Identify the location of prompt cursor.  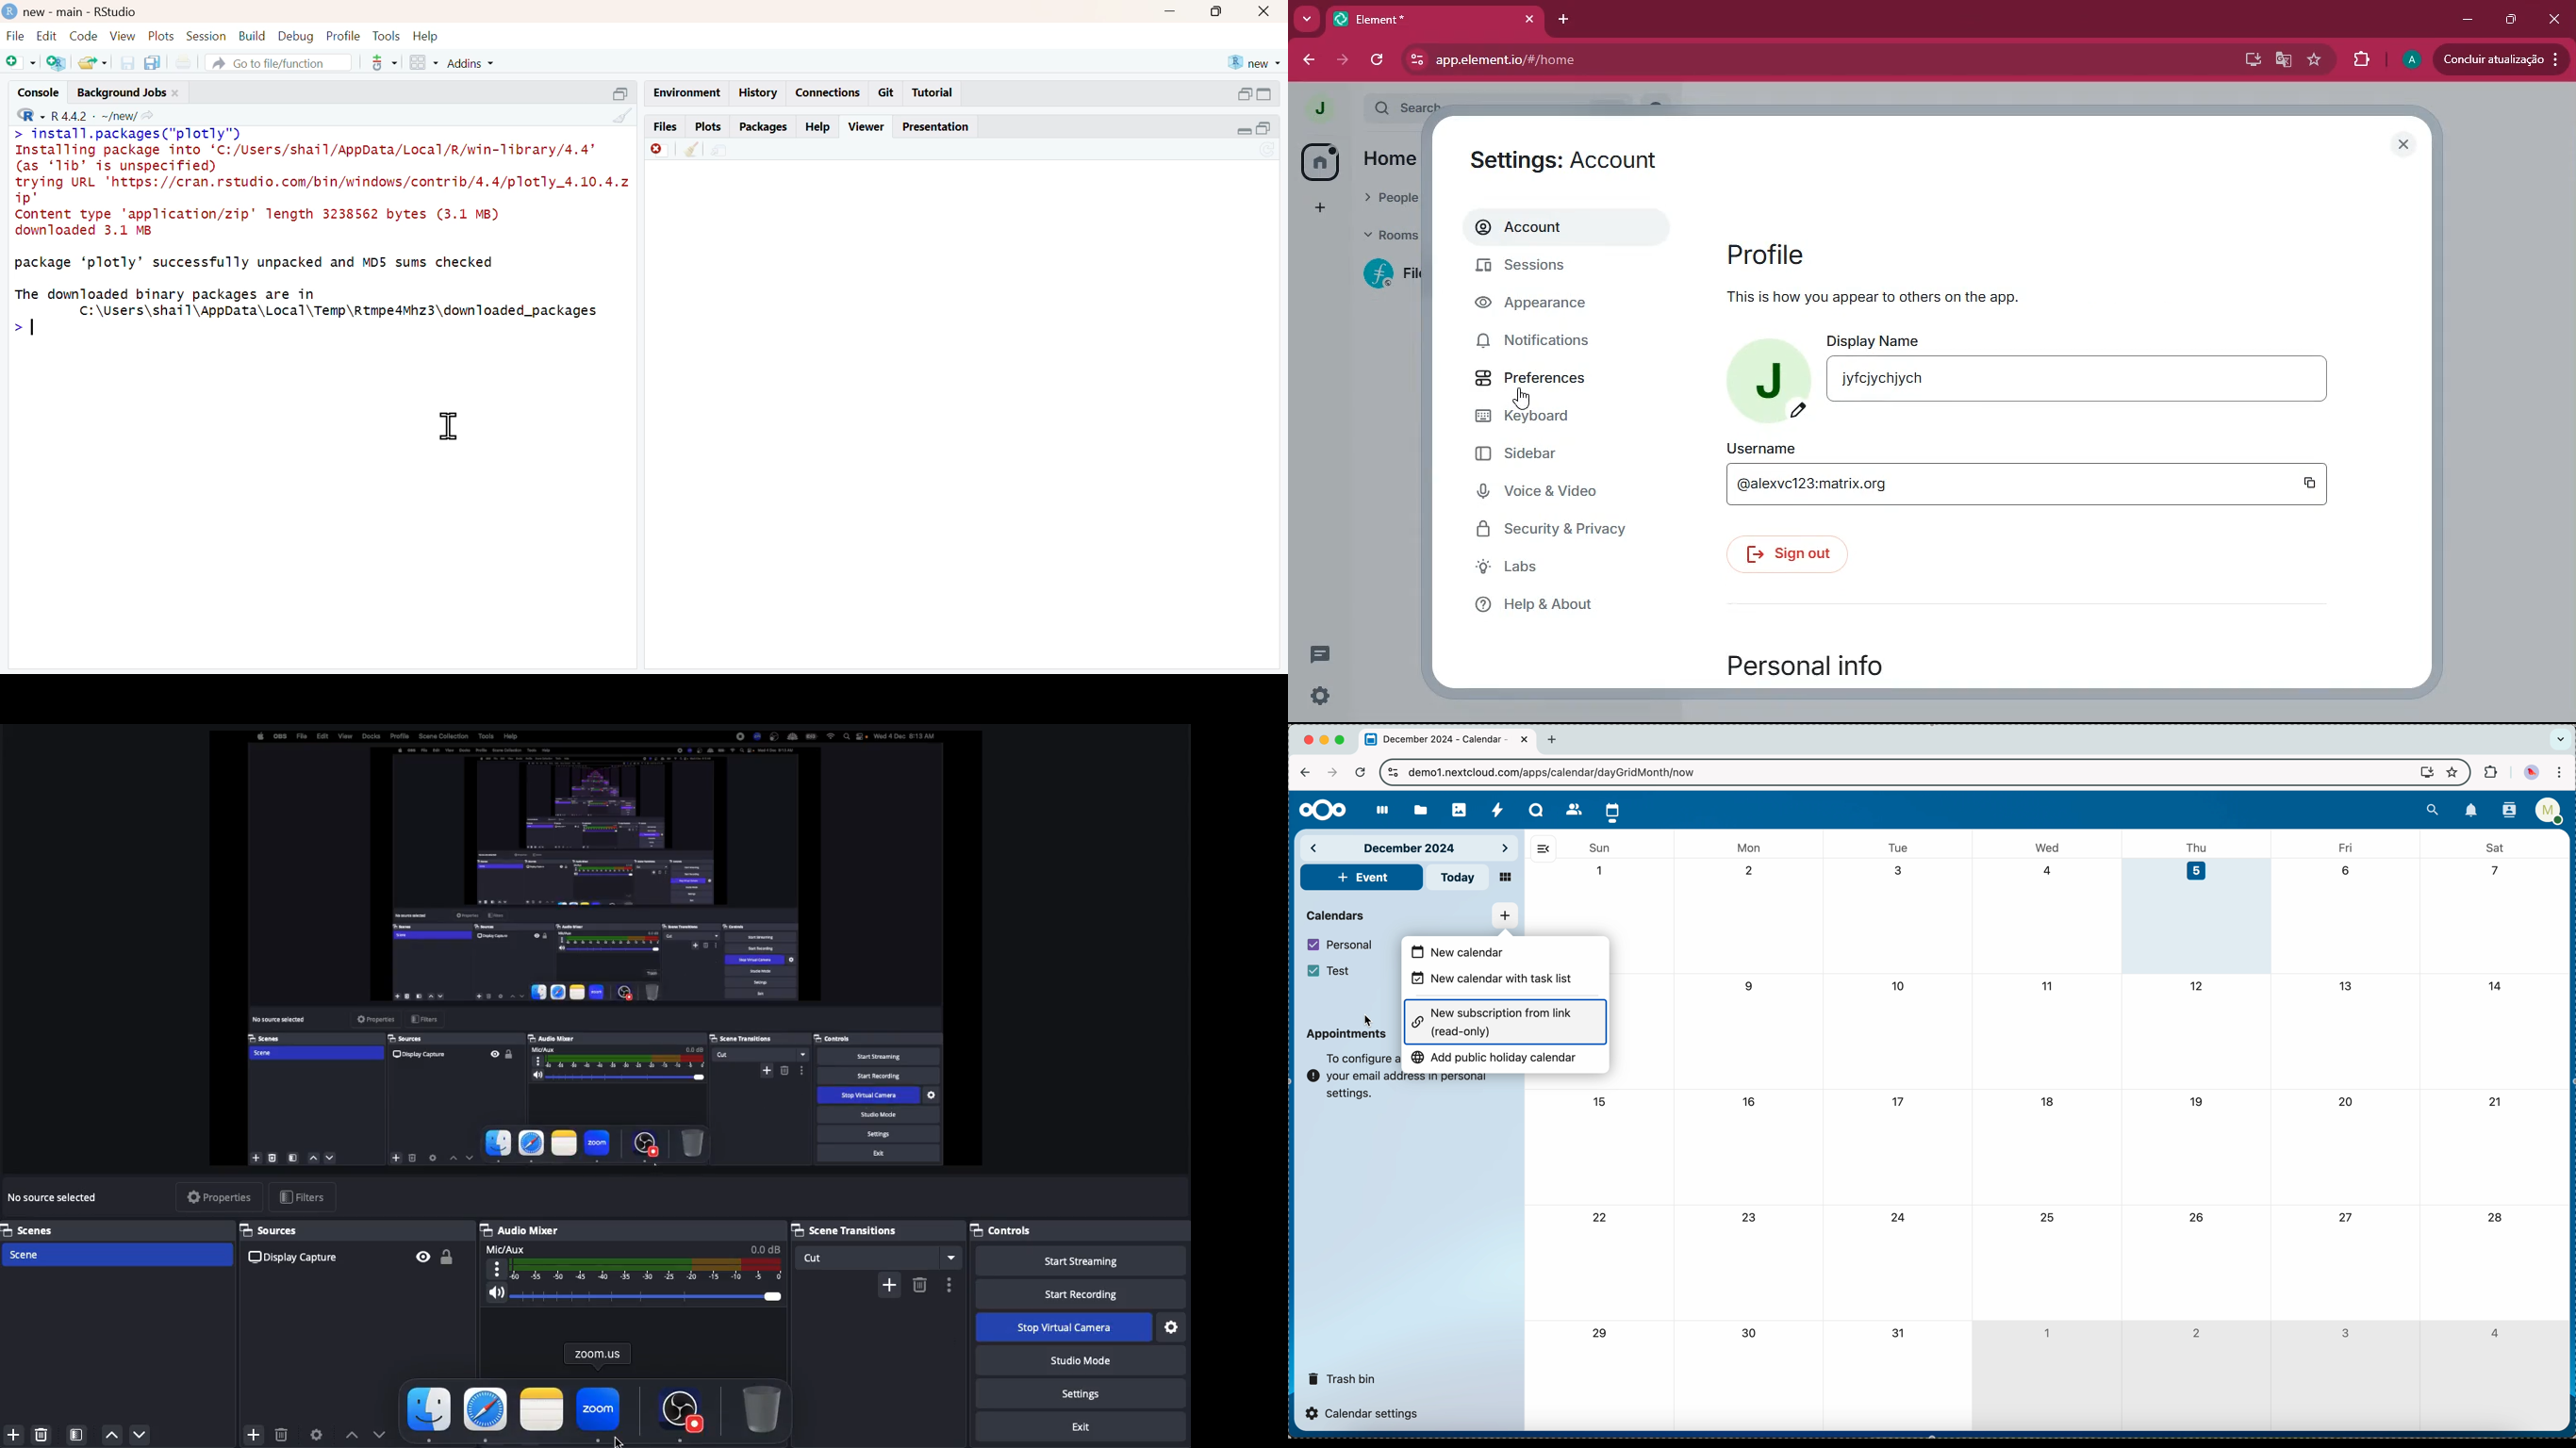
(15, 135).